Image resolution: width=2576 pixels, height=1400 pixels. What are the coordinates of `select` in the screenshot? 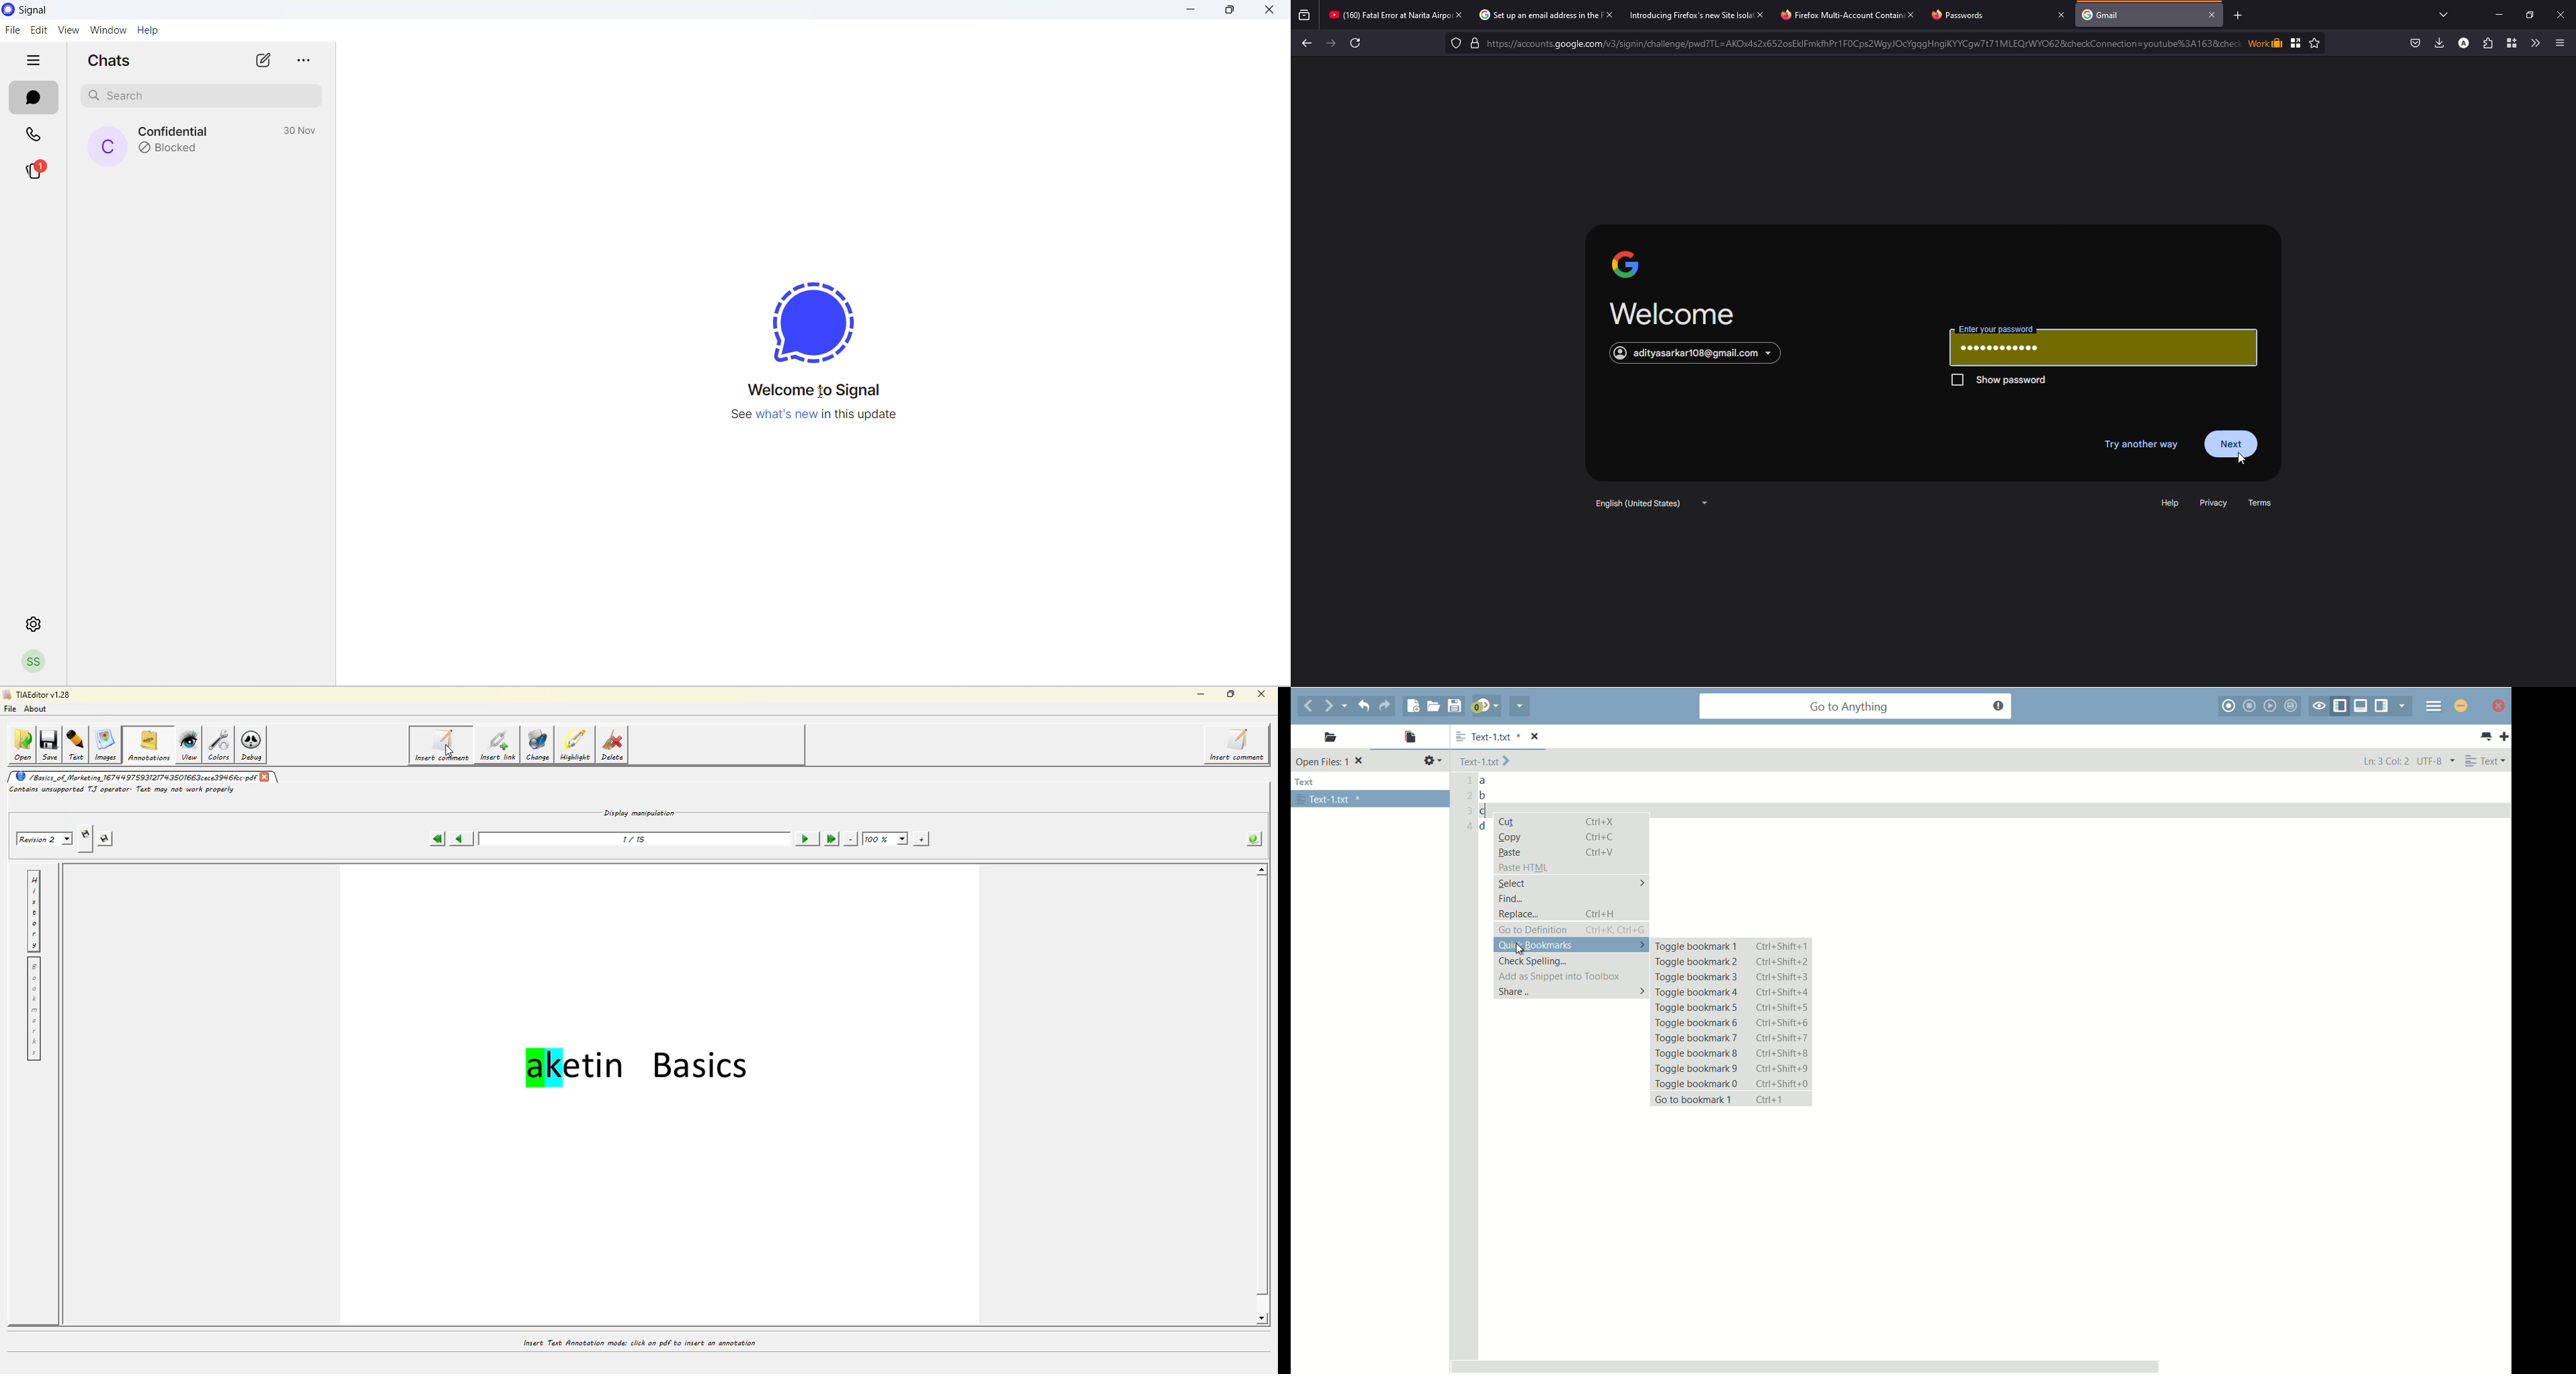 It's located at (1571, 882).